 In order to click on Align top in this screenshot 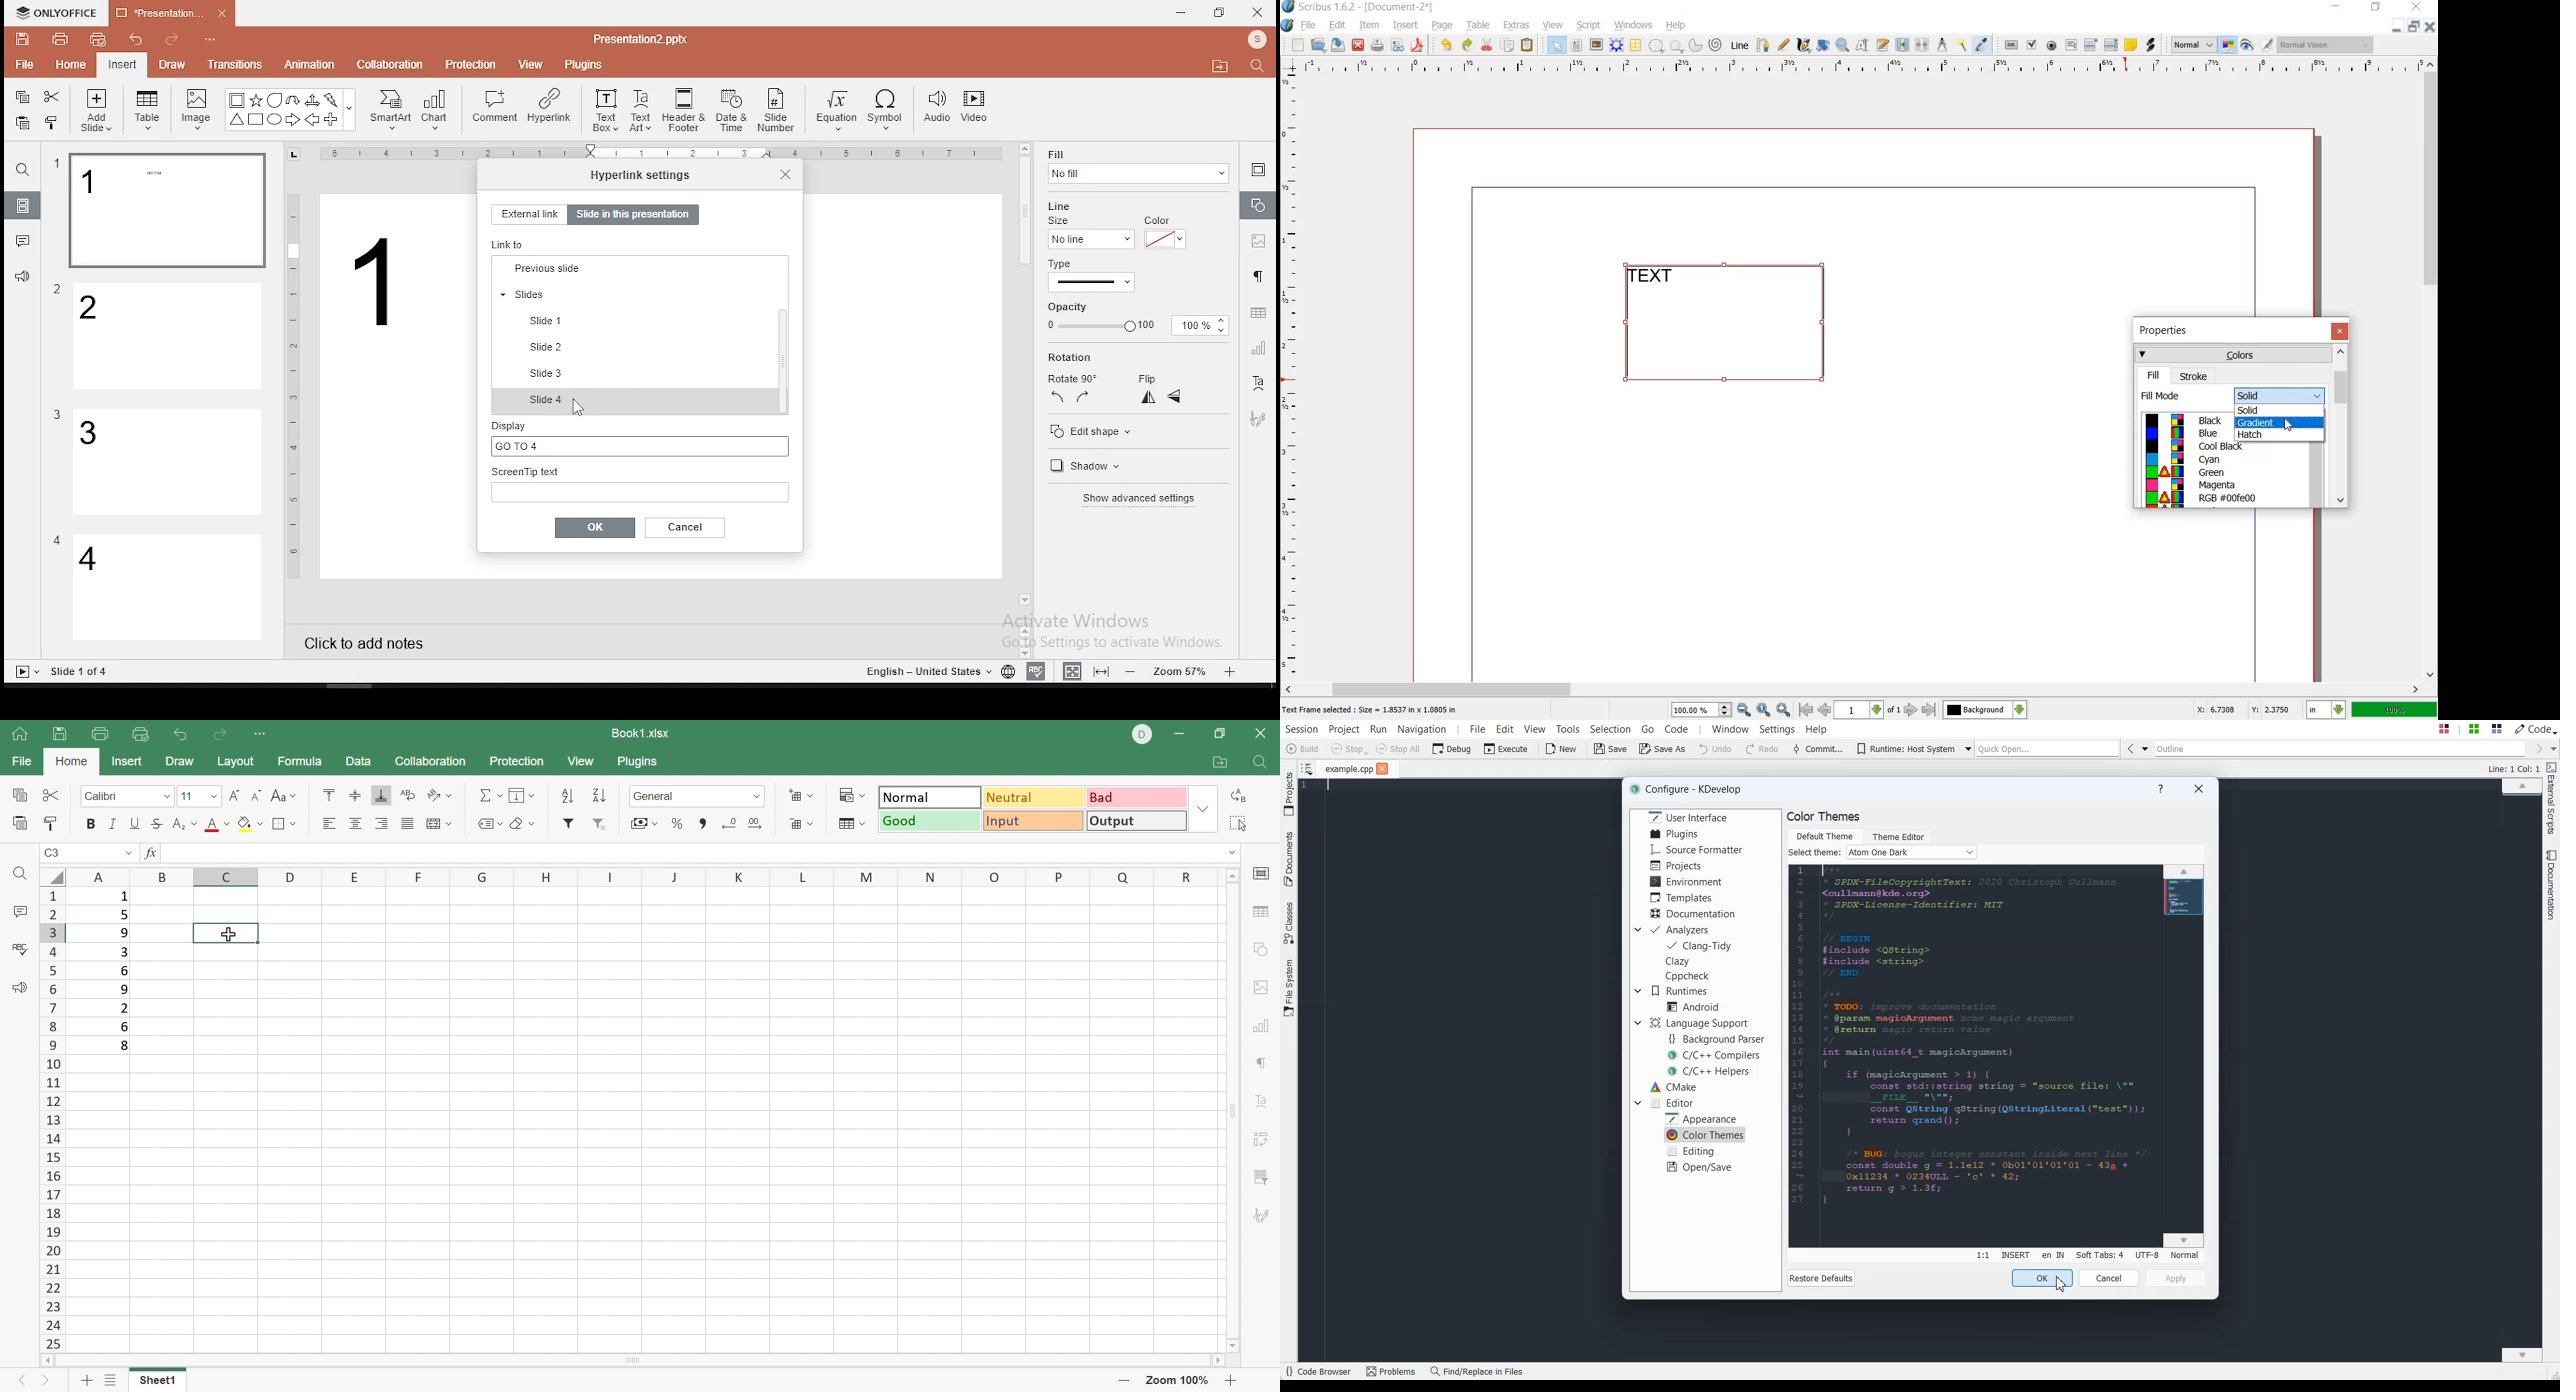, I will do `click(327, 794)`.